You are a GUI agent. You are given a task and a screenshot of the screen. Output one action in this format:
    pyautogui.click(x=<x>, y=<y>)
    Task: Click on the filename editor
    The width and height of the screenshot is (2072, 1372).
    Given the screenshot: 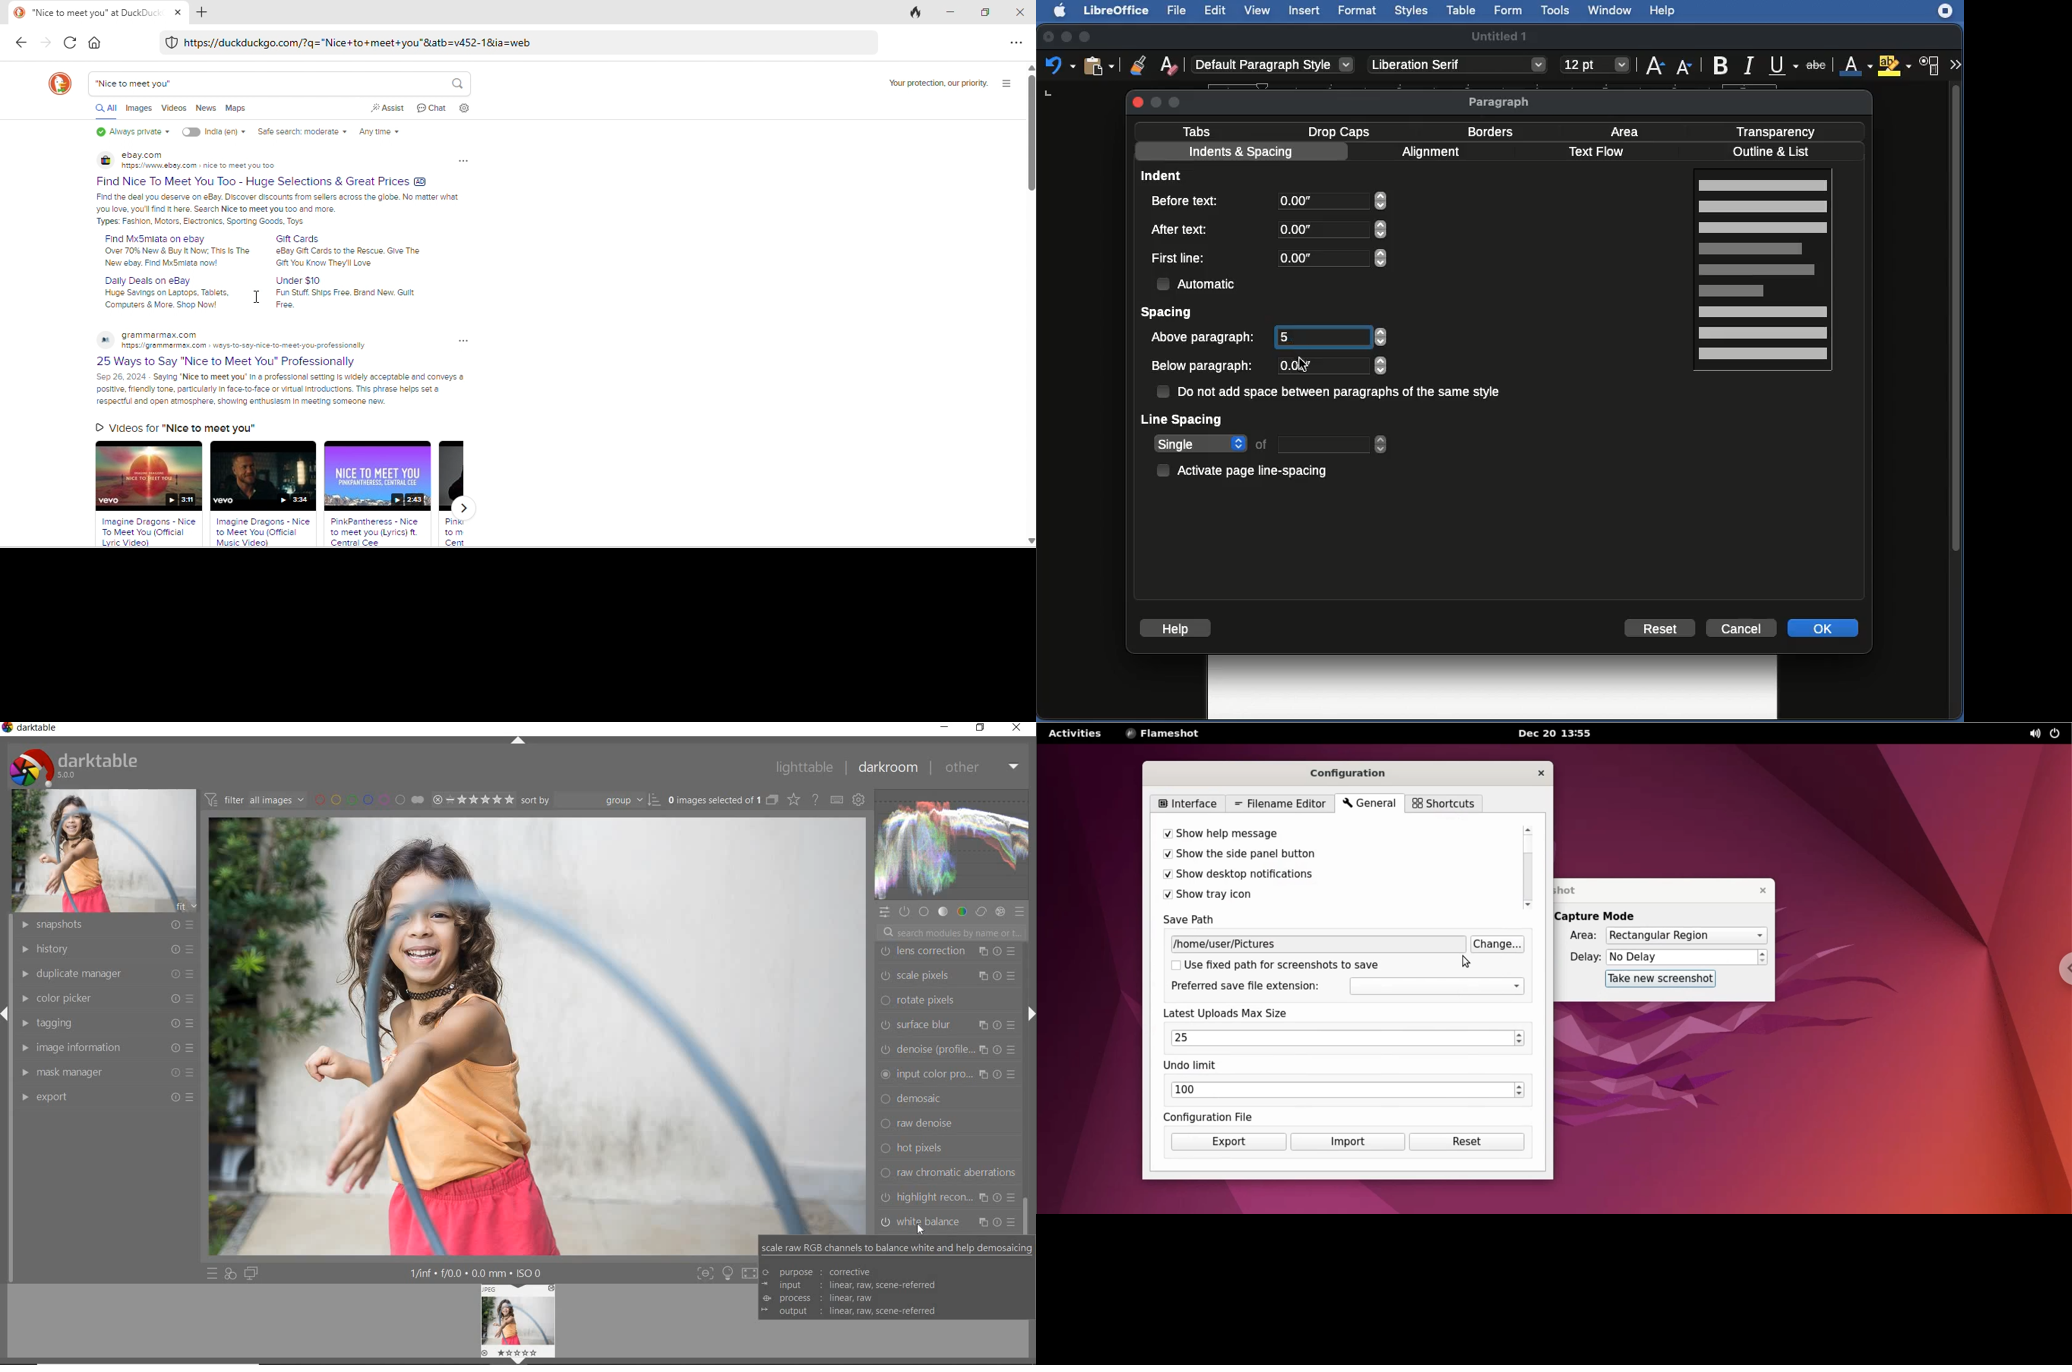 What is the action you would take?
    pyautogui.click(x=1278, y=803)
    